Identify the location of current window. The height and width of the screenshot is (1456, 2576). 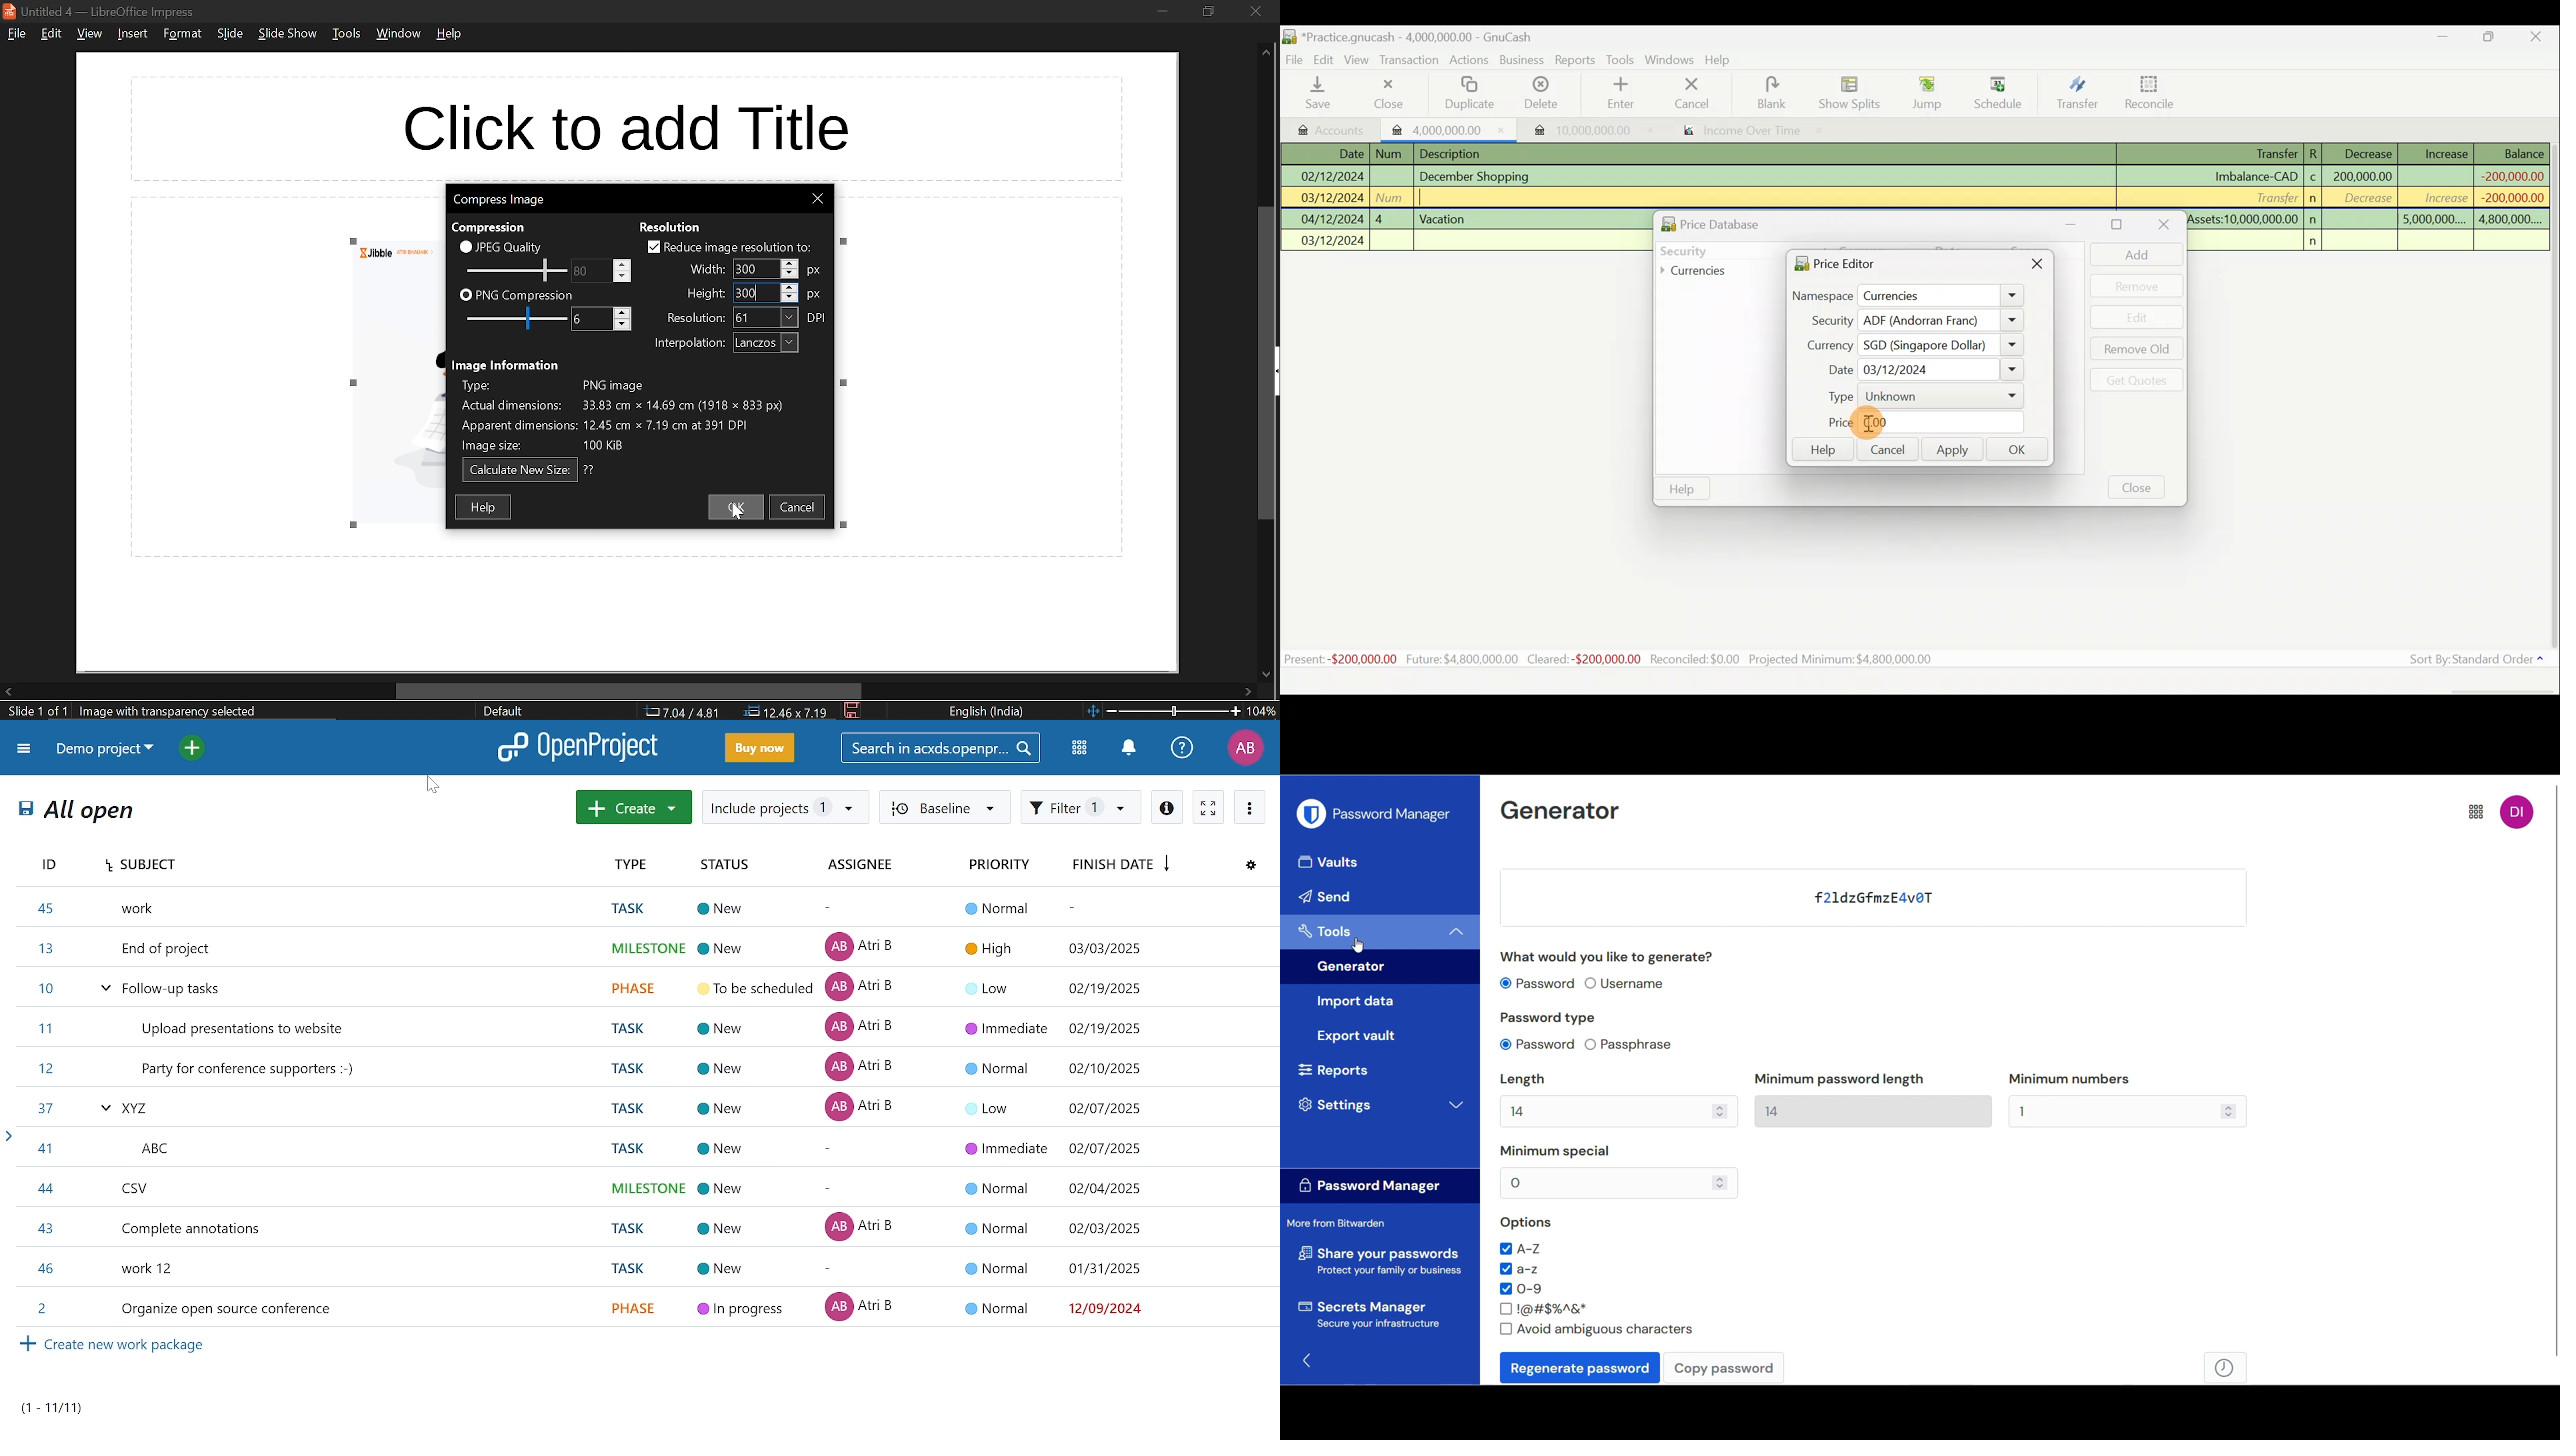
(500, 200).